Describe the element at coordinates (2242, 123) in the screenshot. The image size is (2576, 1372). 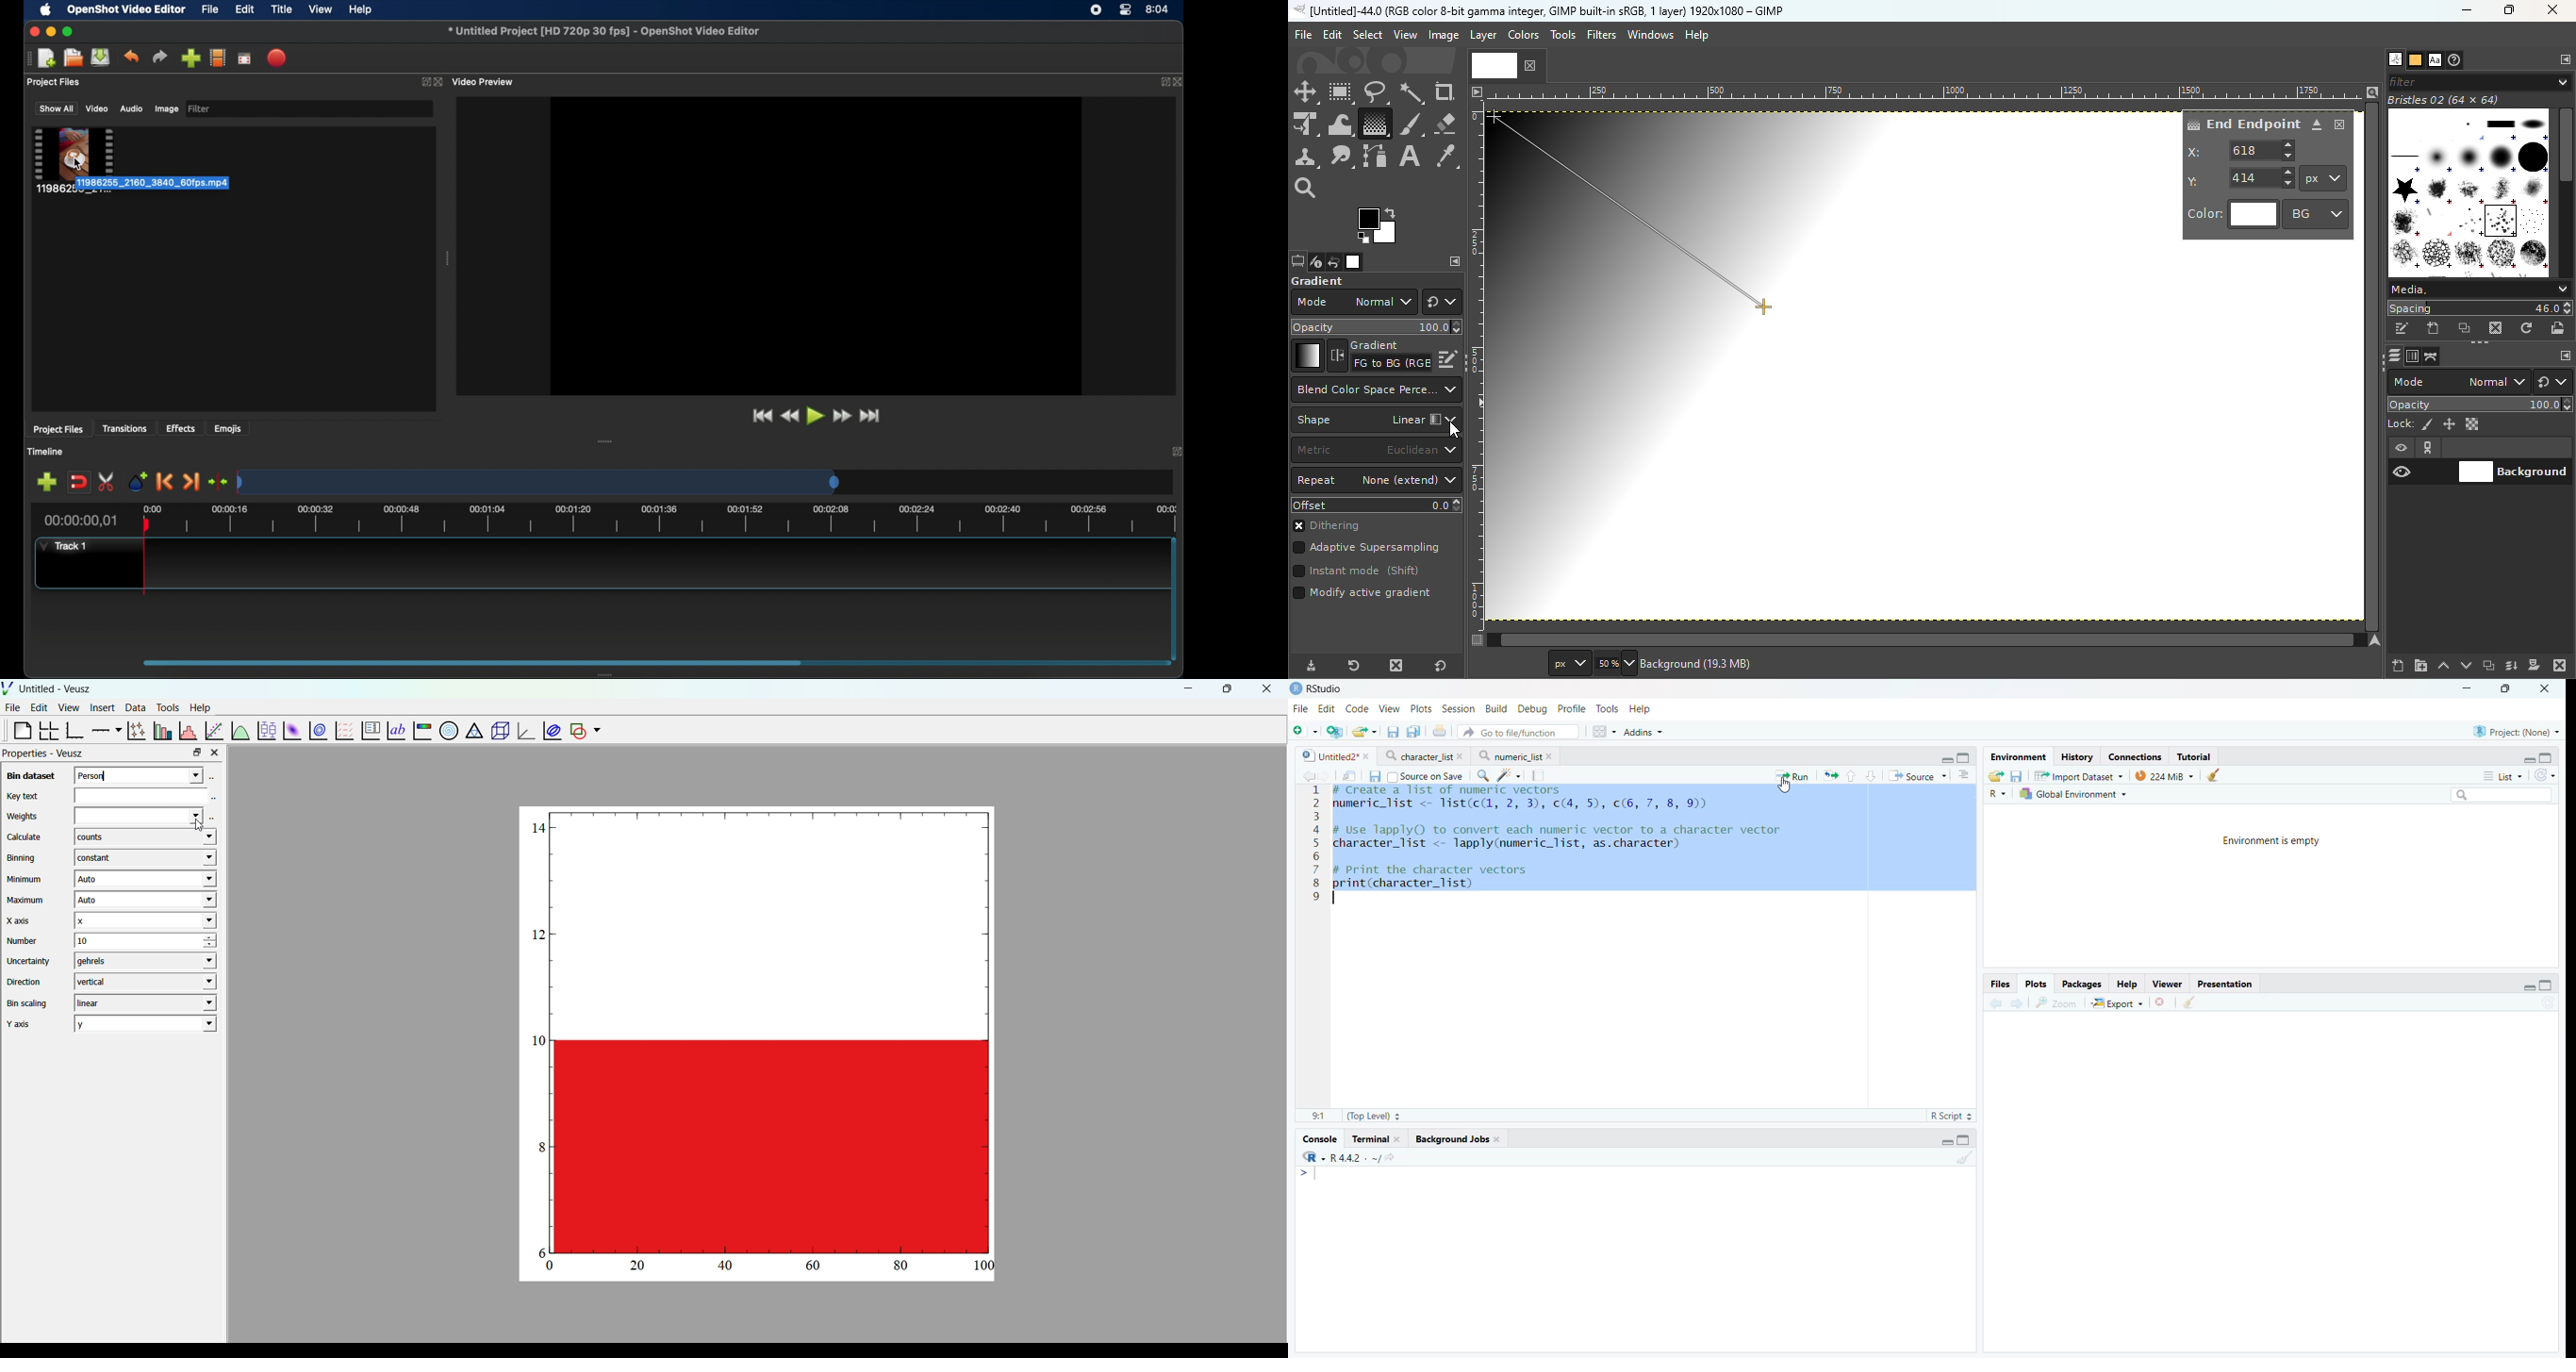
I see `End Endpoint` at that location.